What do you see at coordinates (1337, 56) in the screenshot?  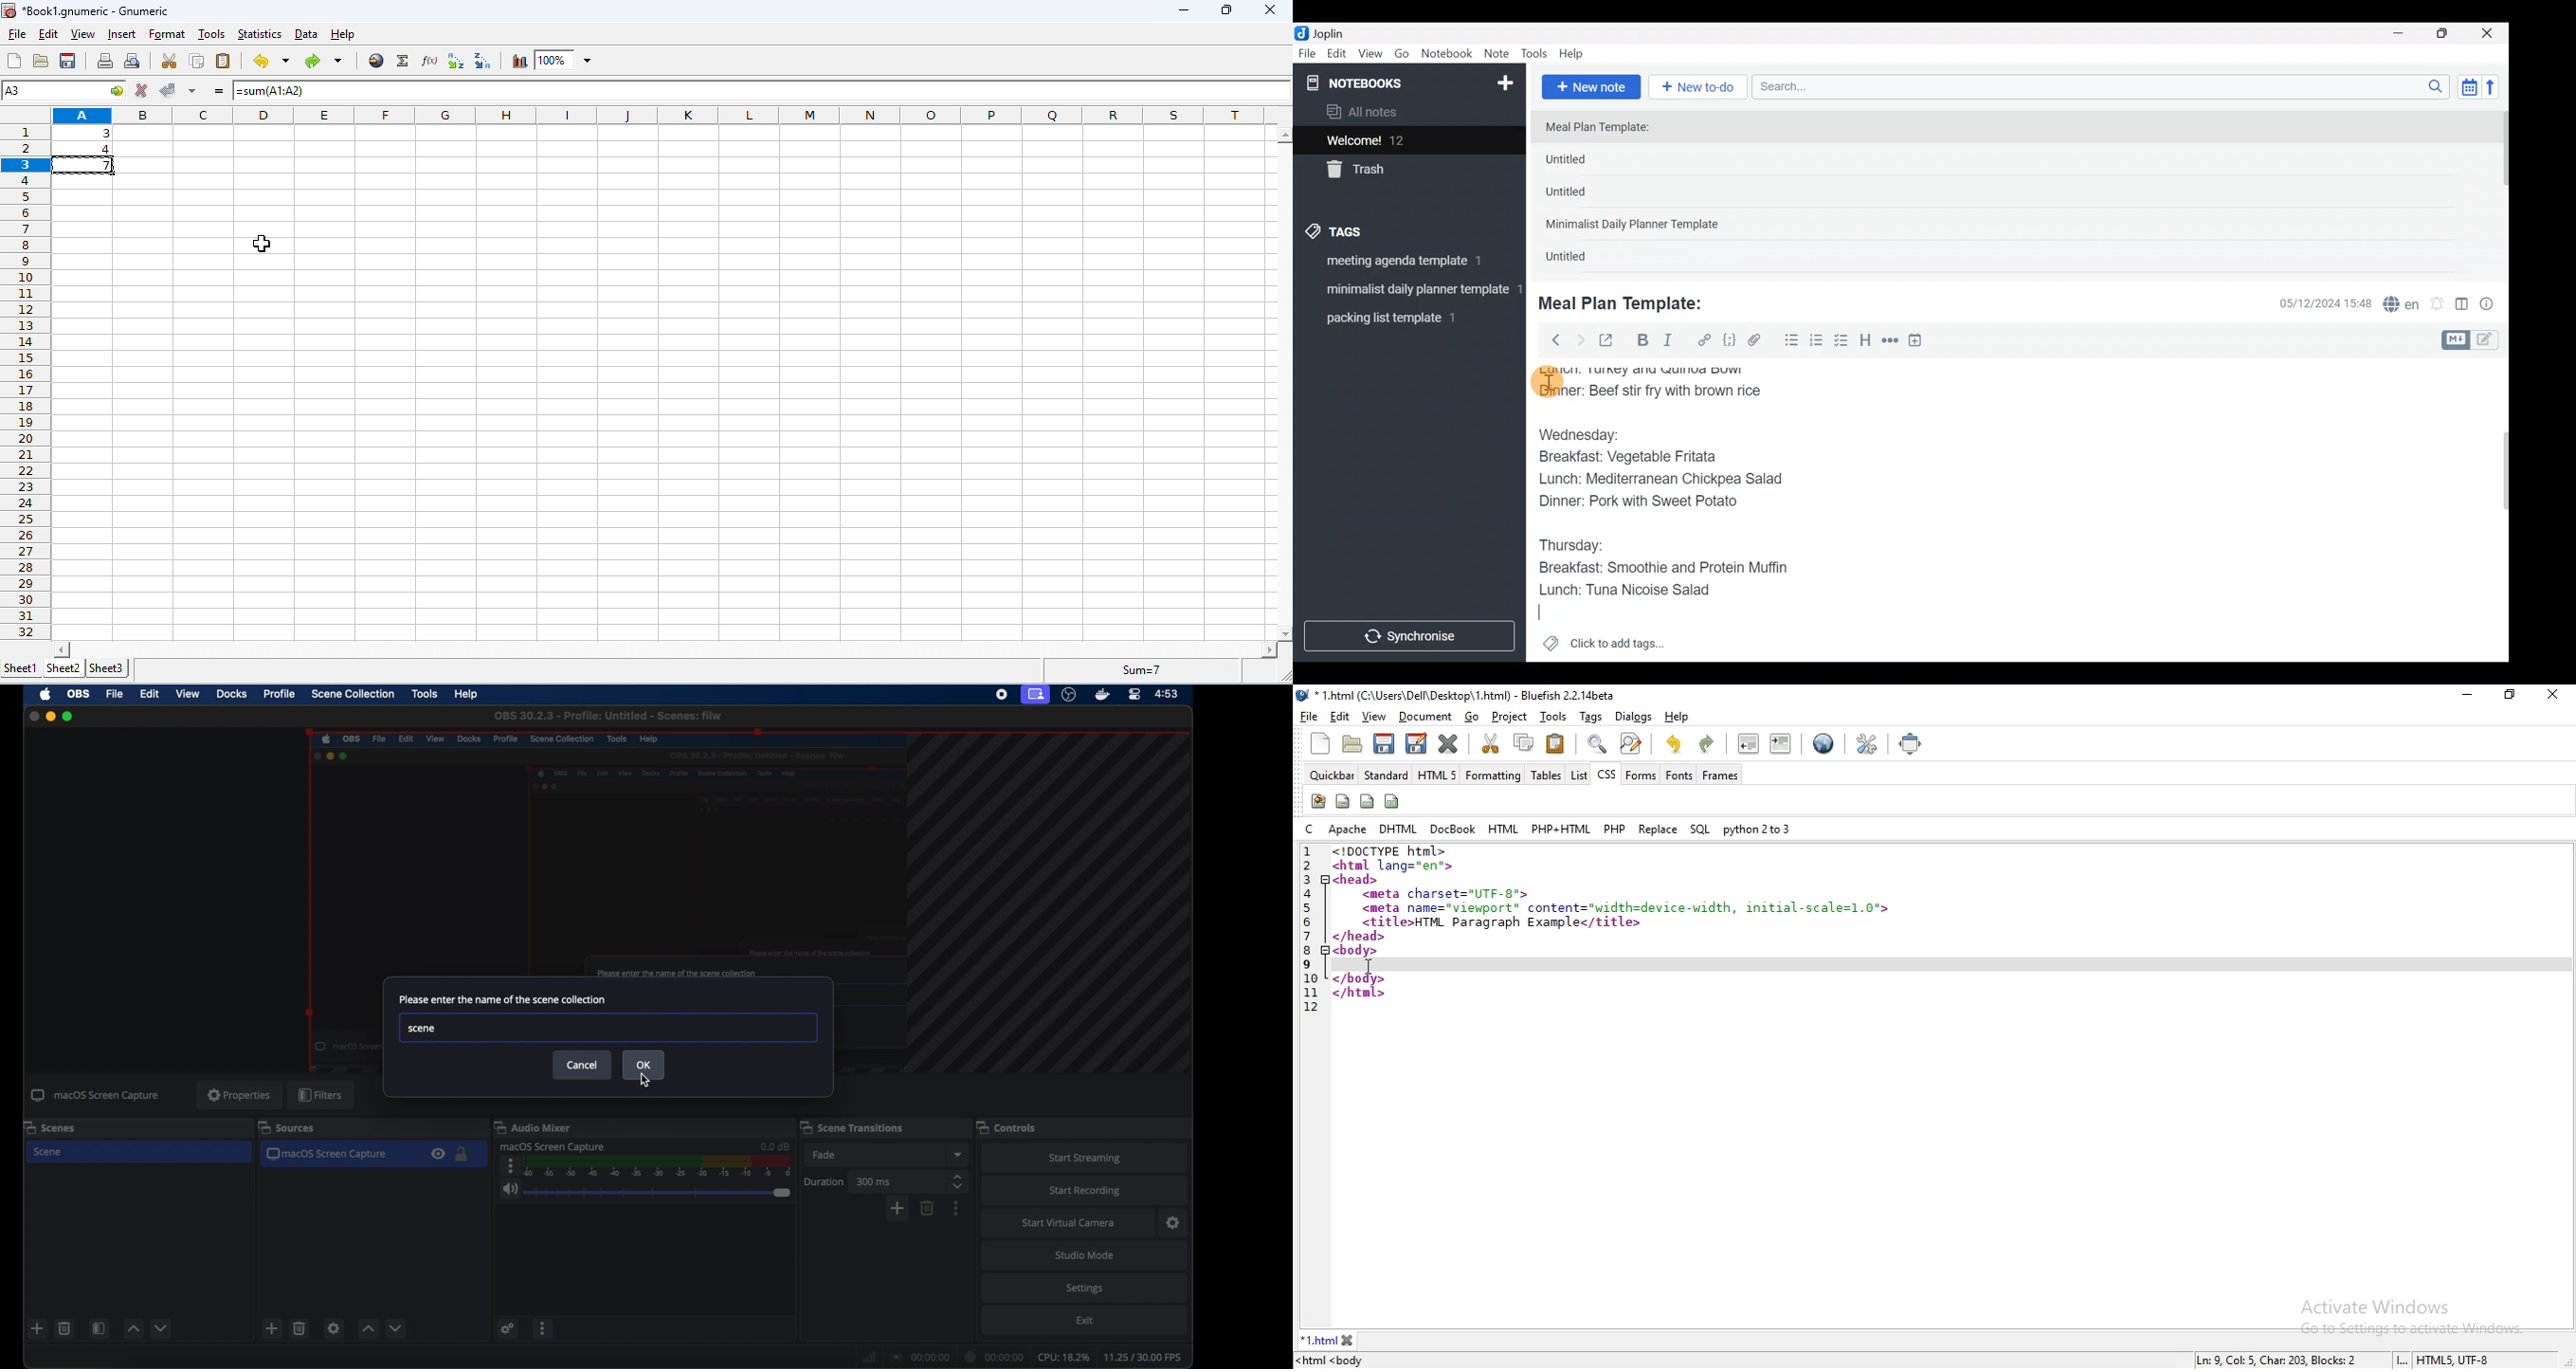 I see `Edit` at bounding box center [1337, 56].